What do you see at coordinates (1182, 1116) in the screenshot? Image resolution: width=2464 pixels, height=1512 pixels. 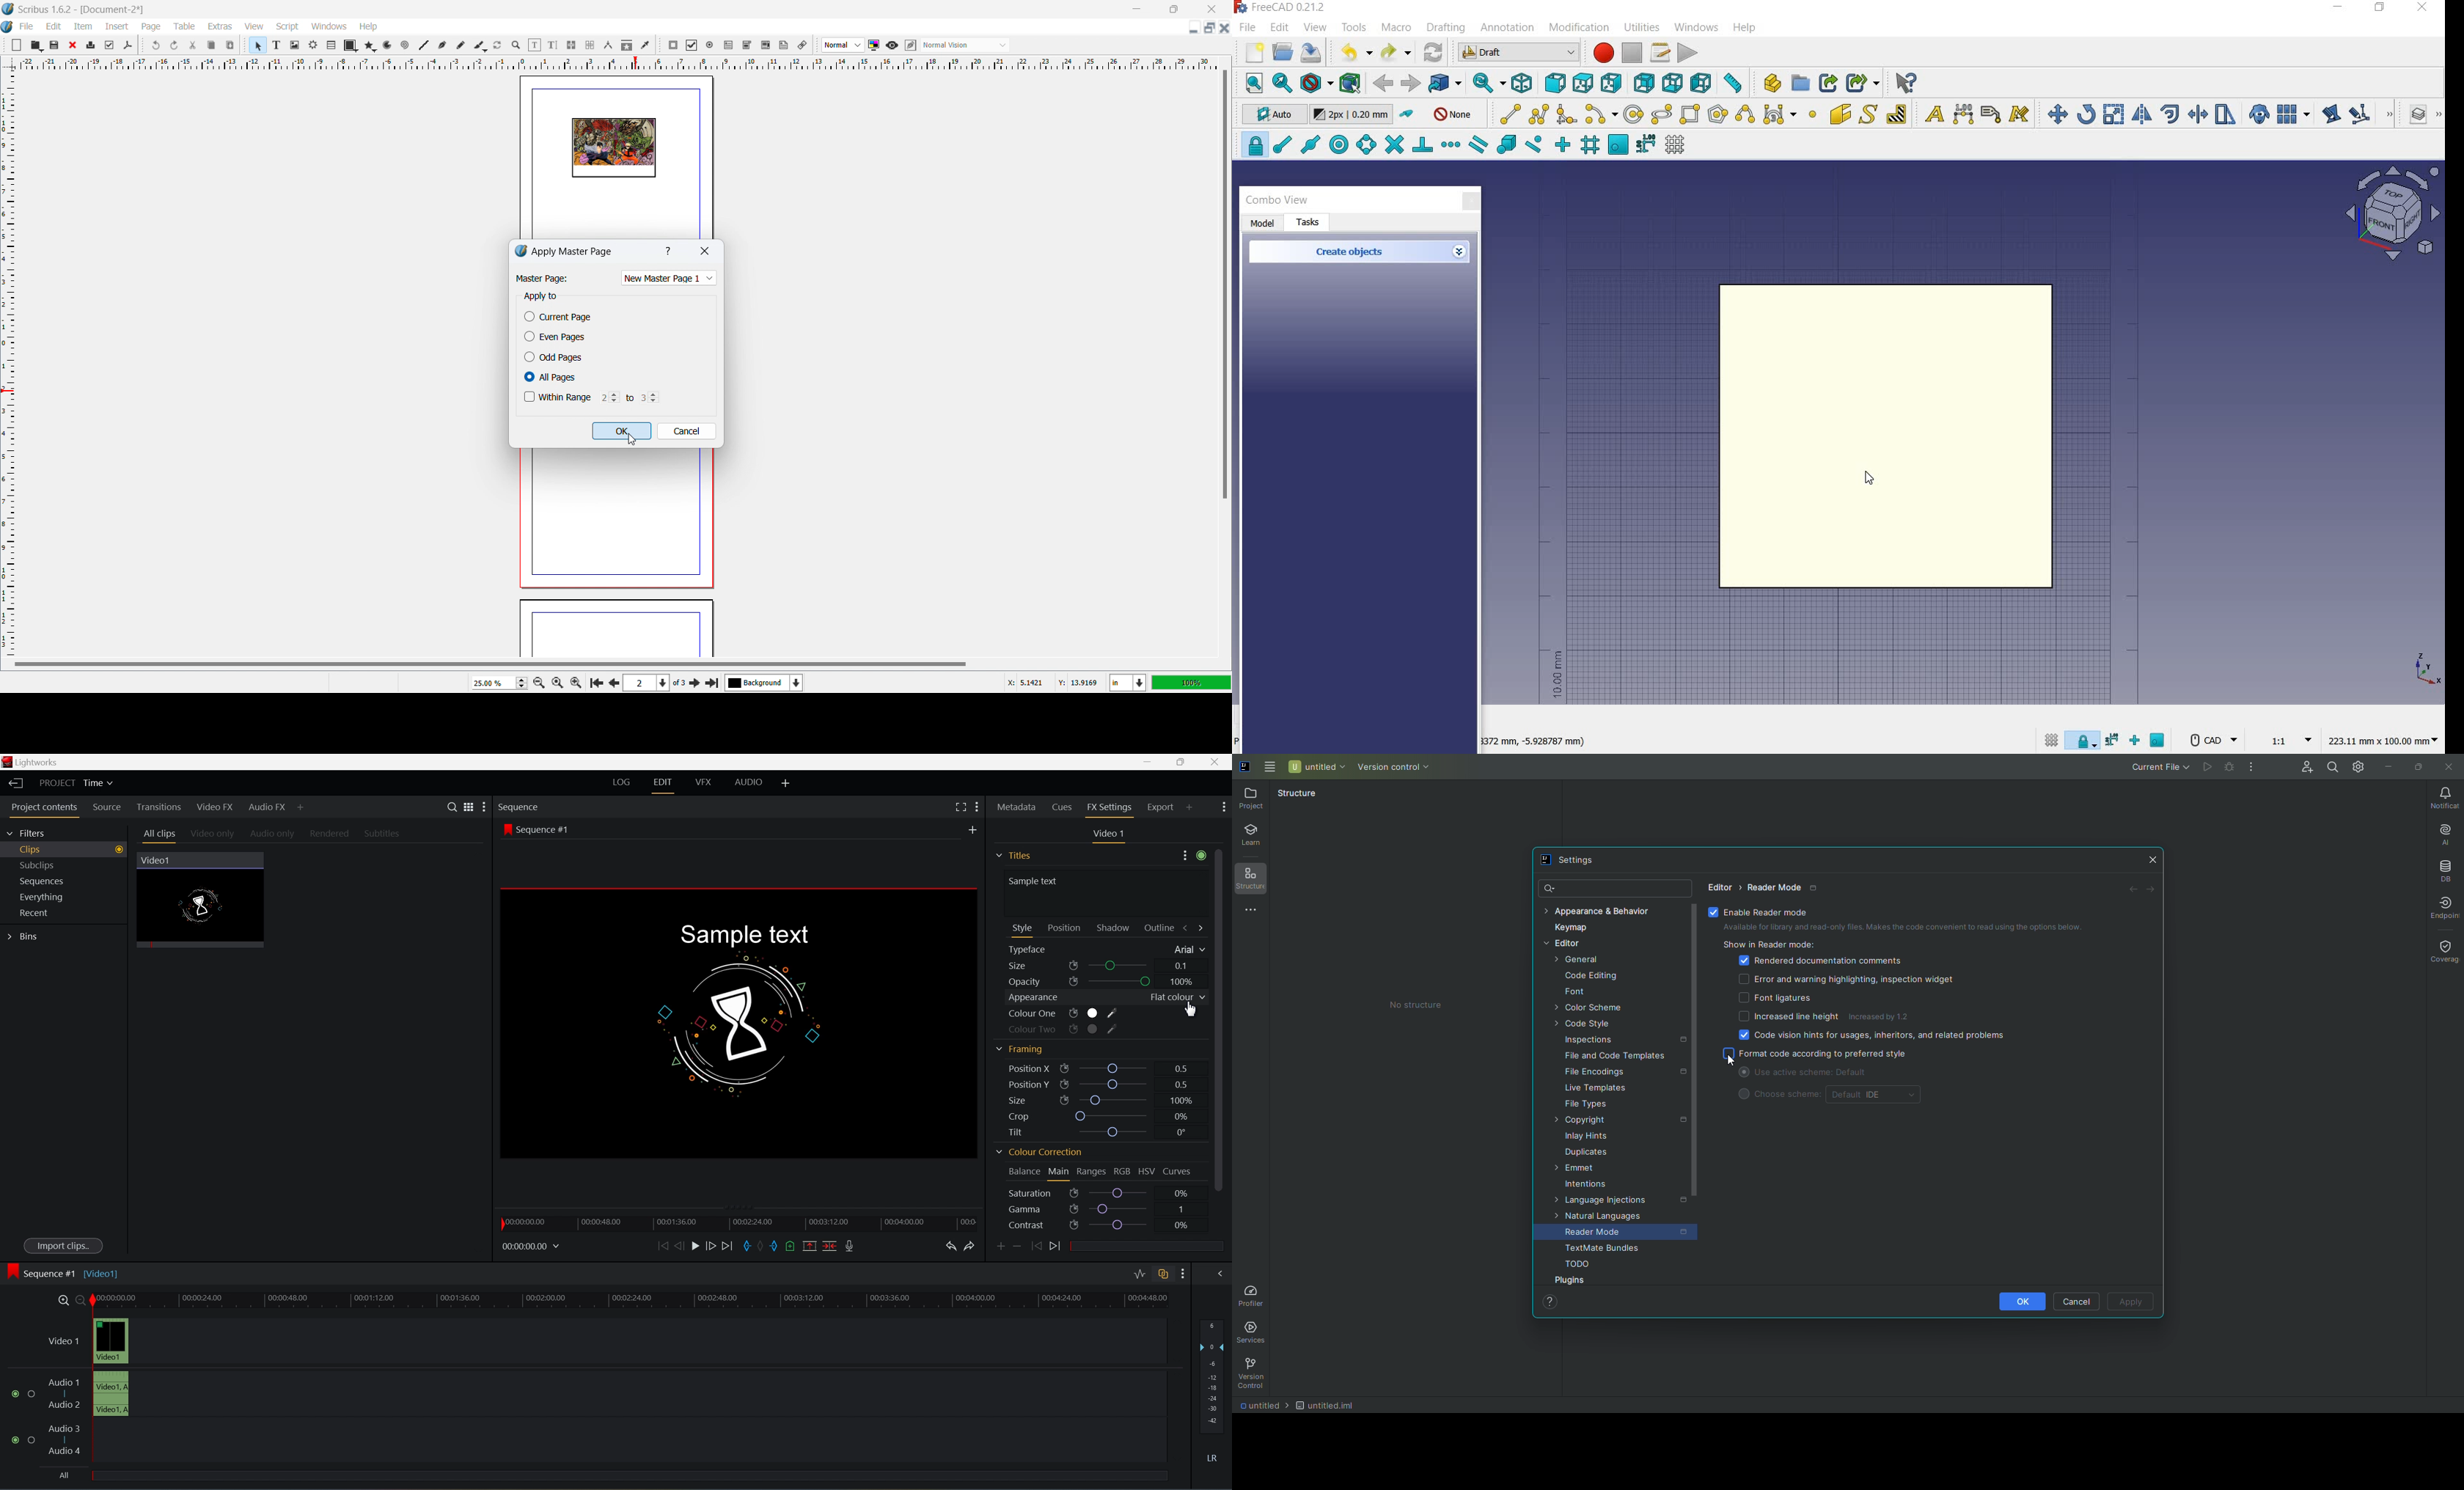 I see `0%` at bounding box center [1182, 1116].